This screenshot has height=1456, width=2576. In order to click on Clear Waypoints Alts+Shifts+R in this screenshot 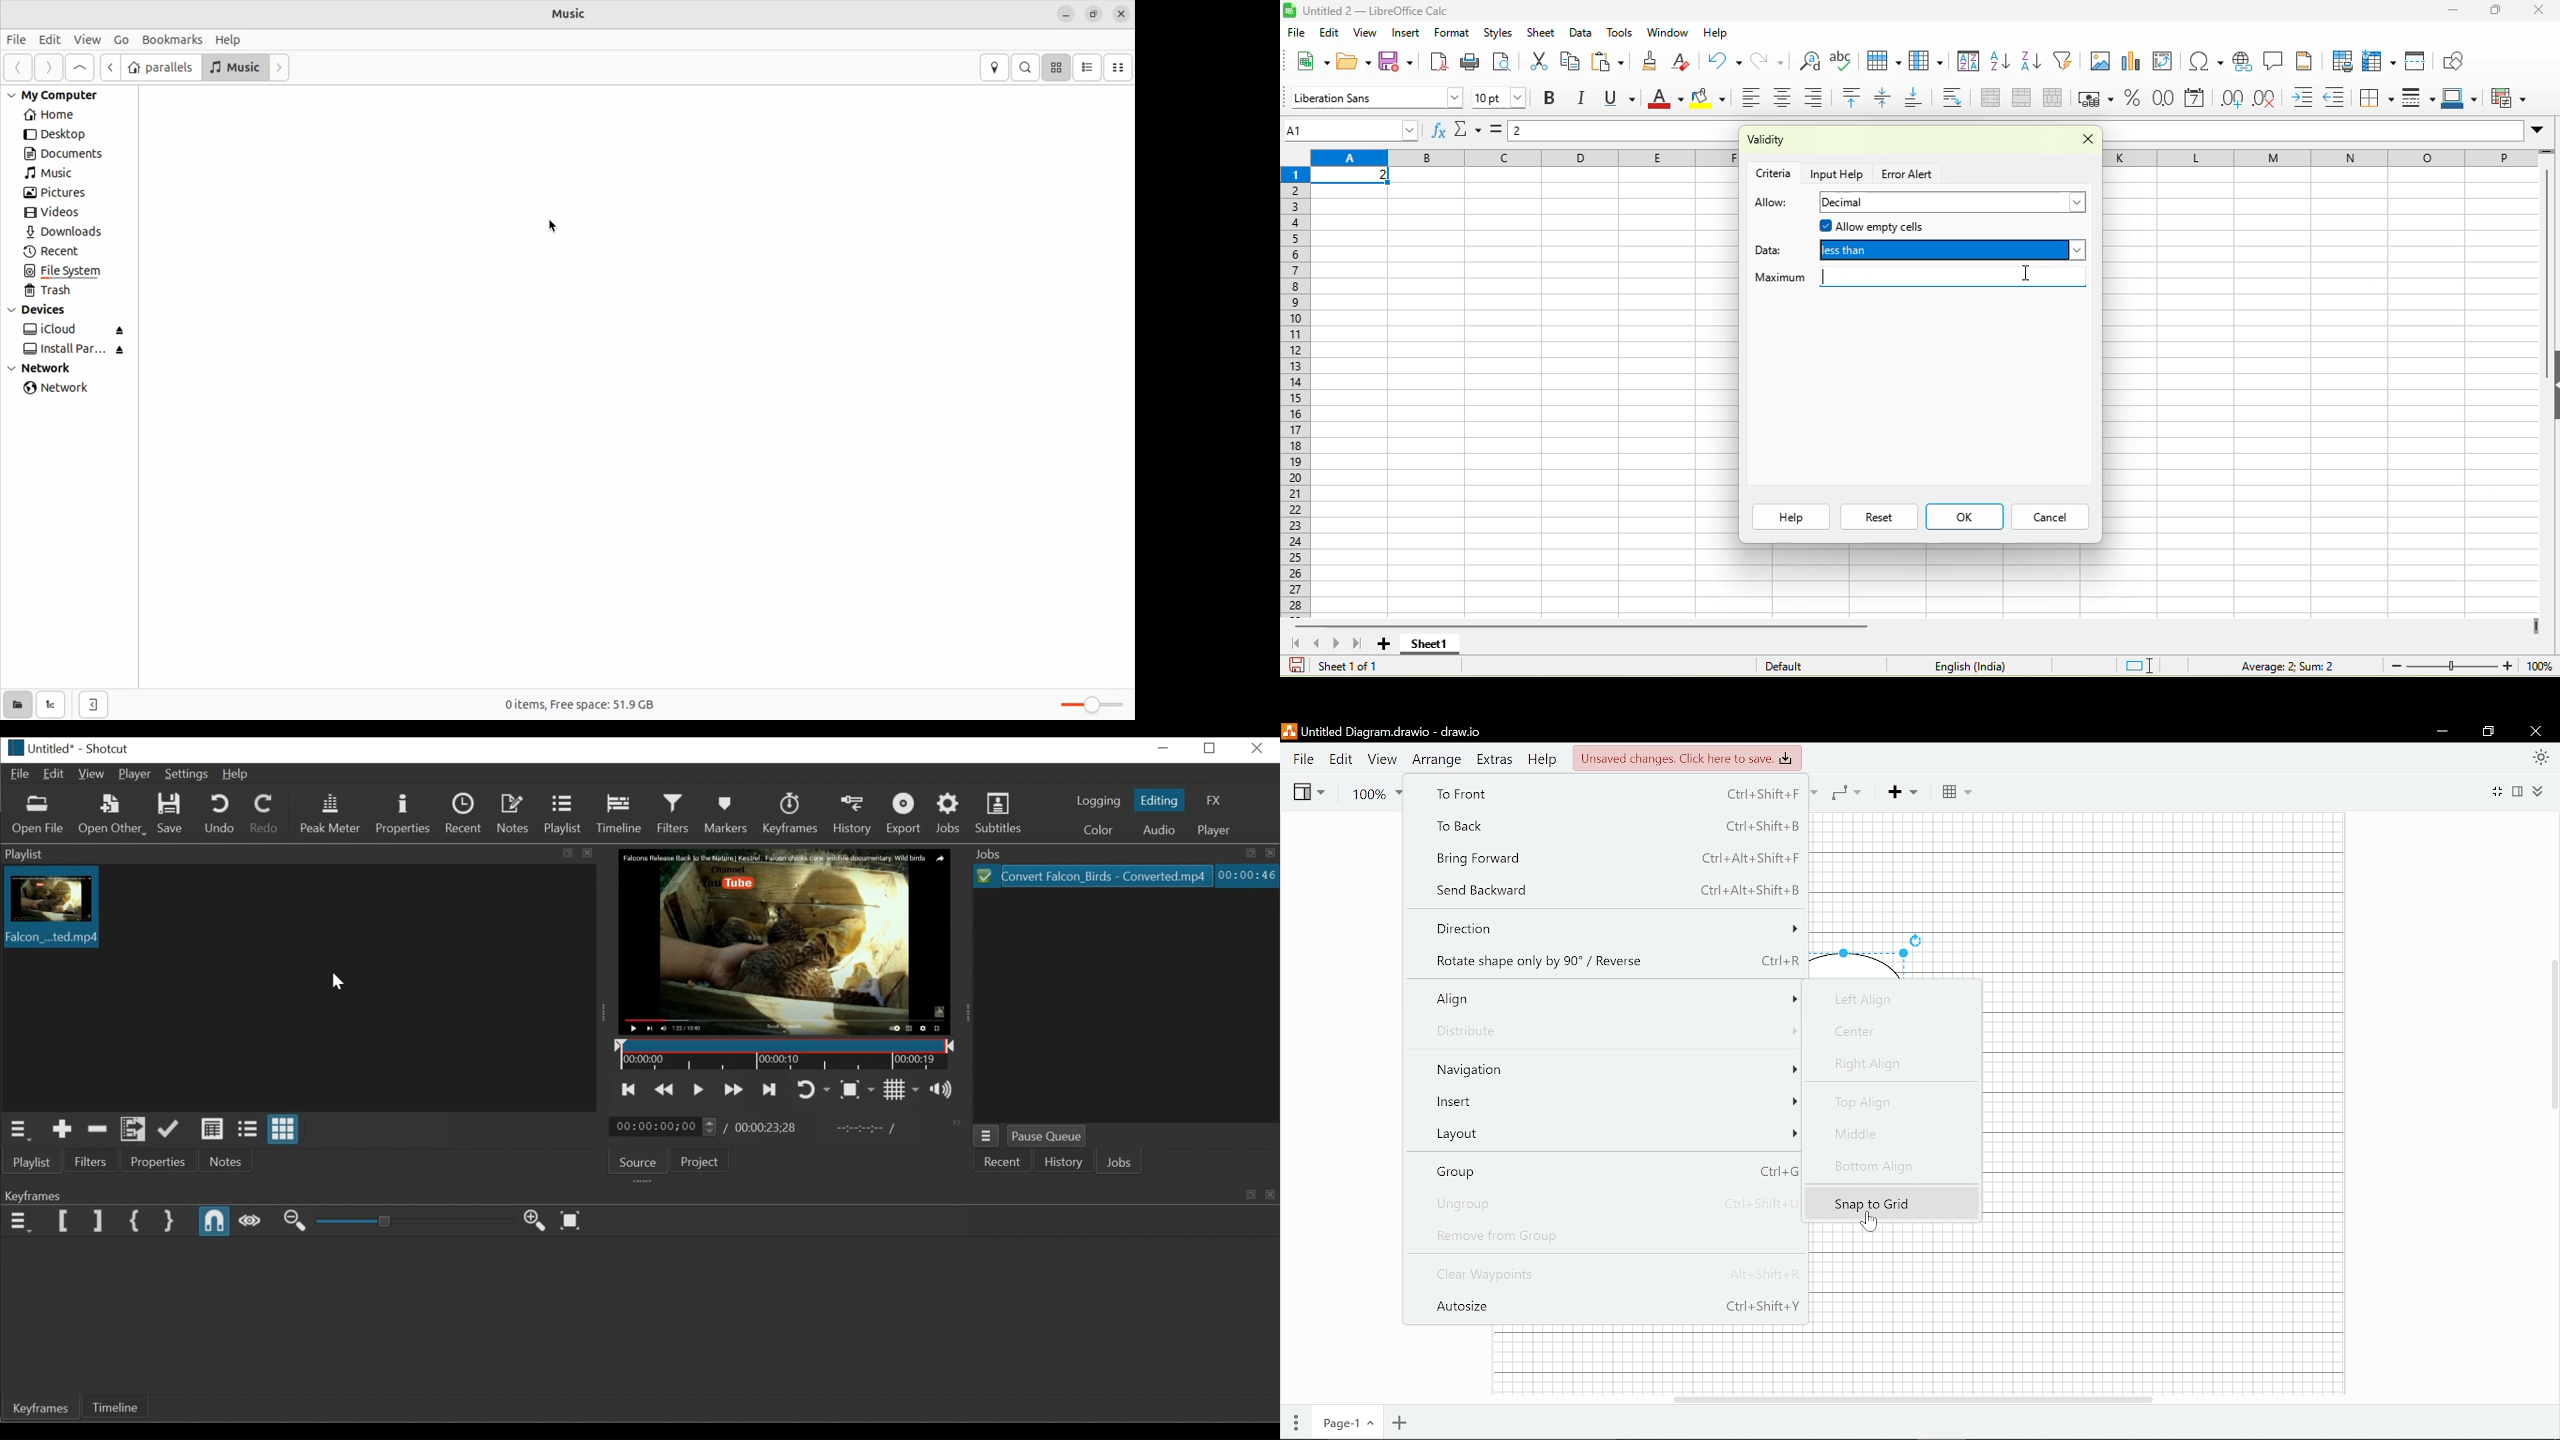, I will do `click(1619, 1276)`.